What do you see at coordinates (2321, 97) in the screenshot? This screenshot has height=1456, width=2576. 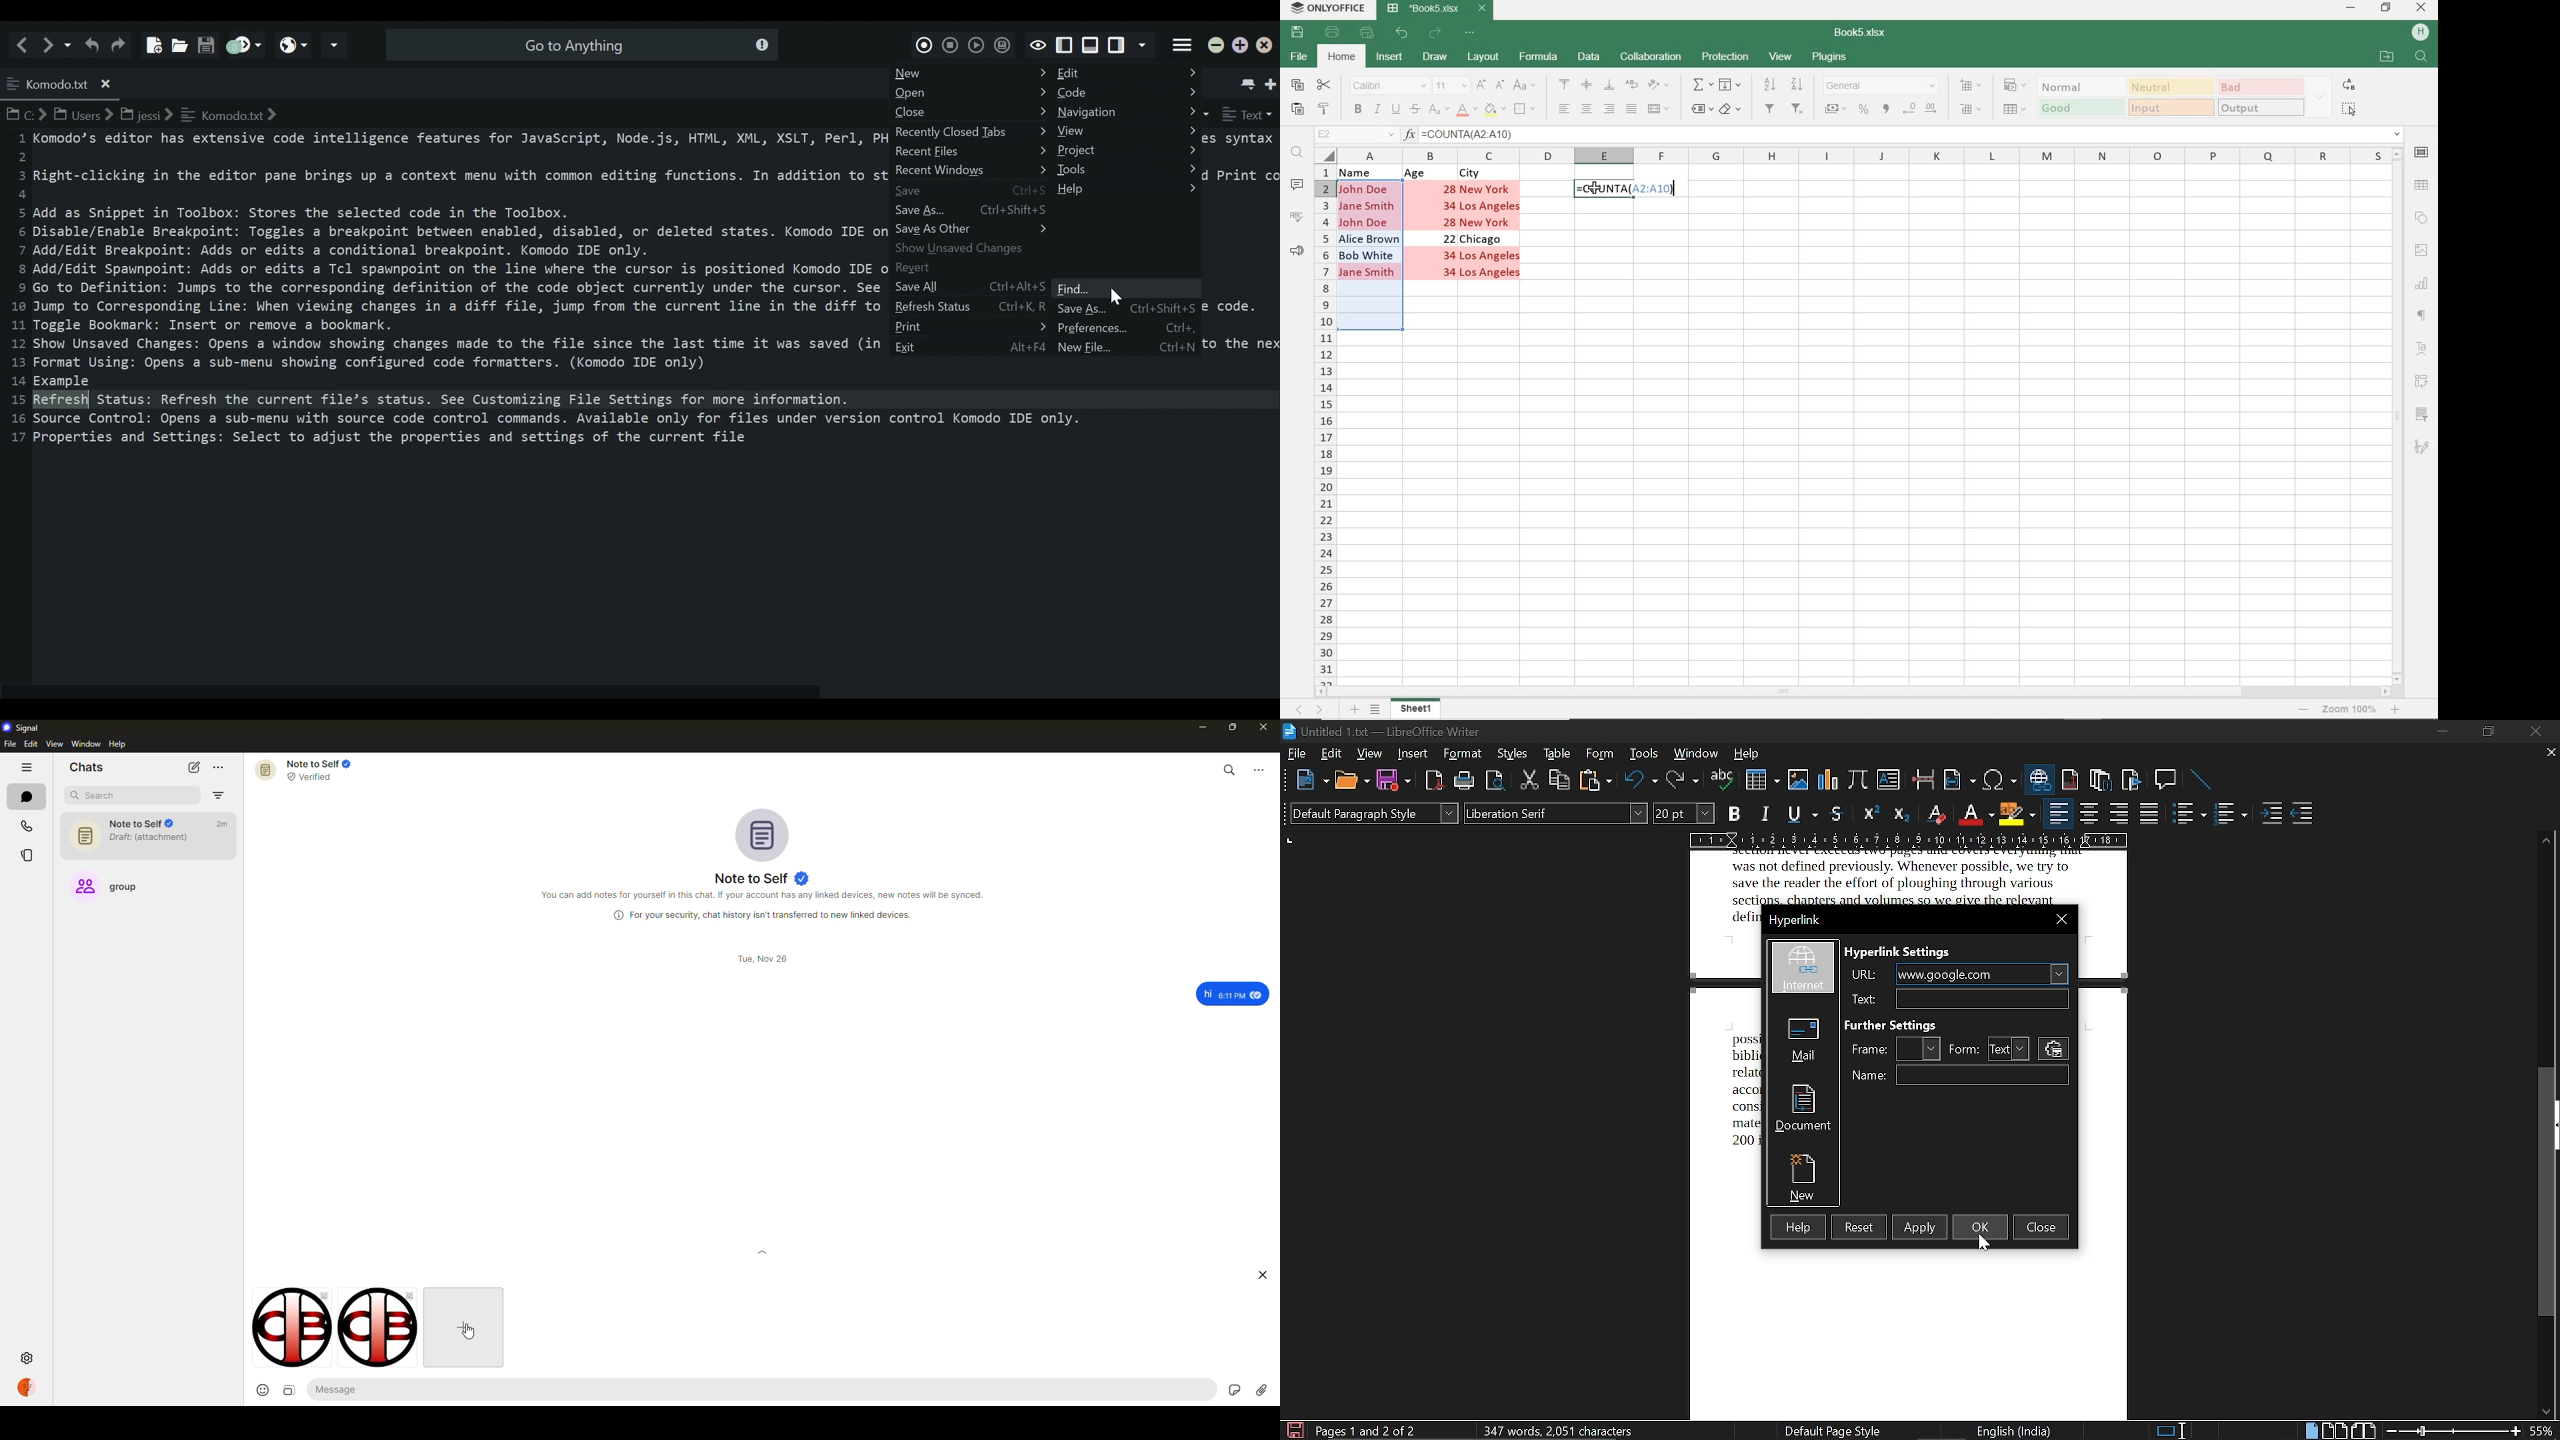 I see `EXPAND` at bounding box center [2321, 97].